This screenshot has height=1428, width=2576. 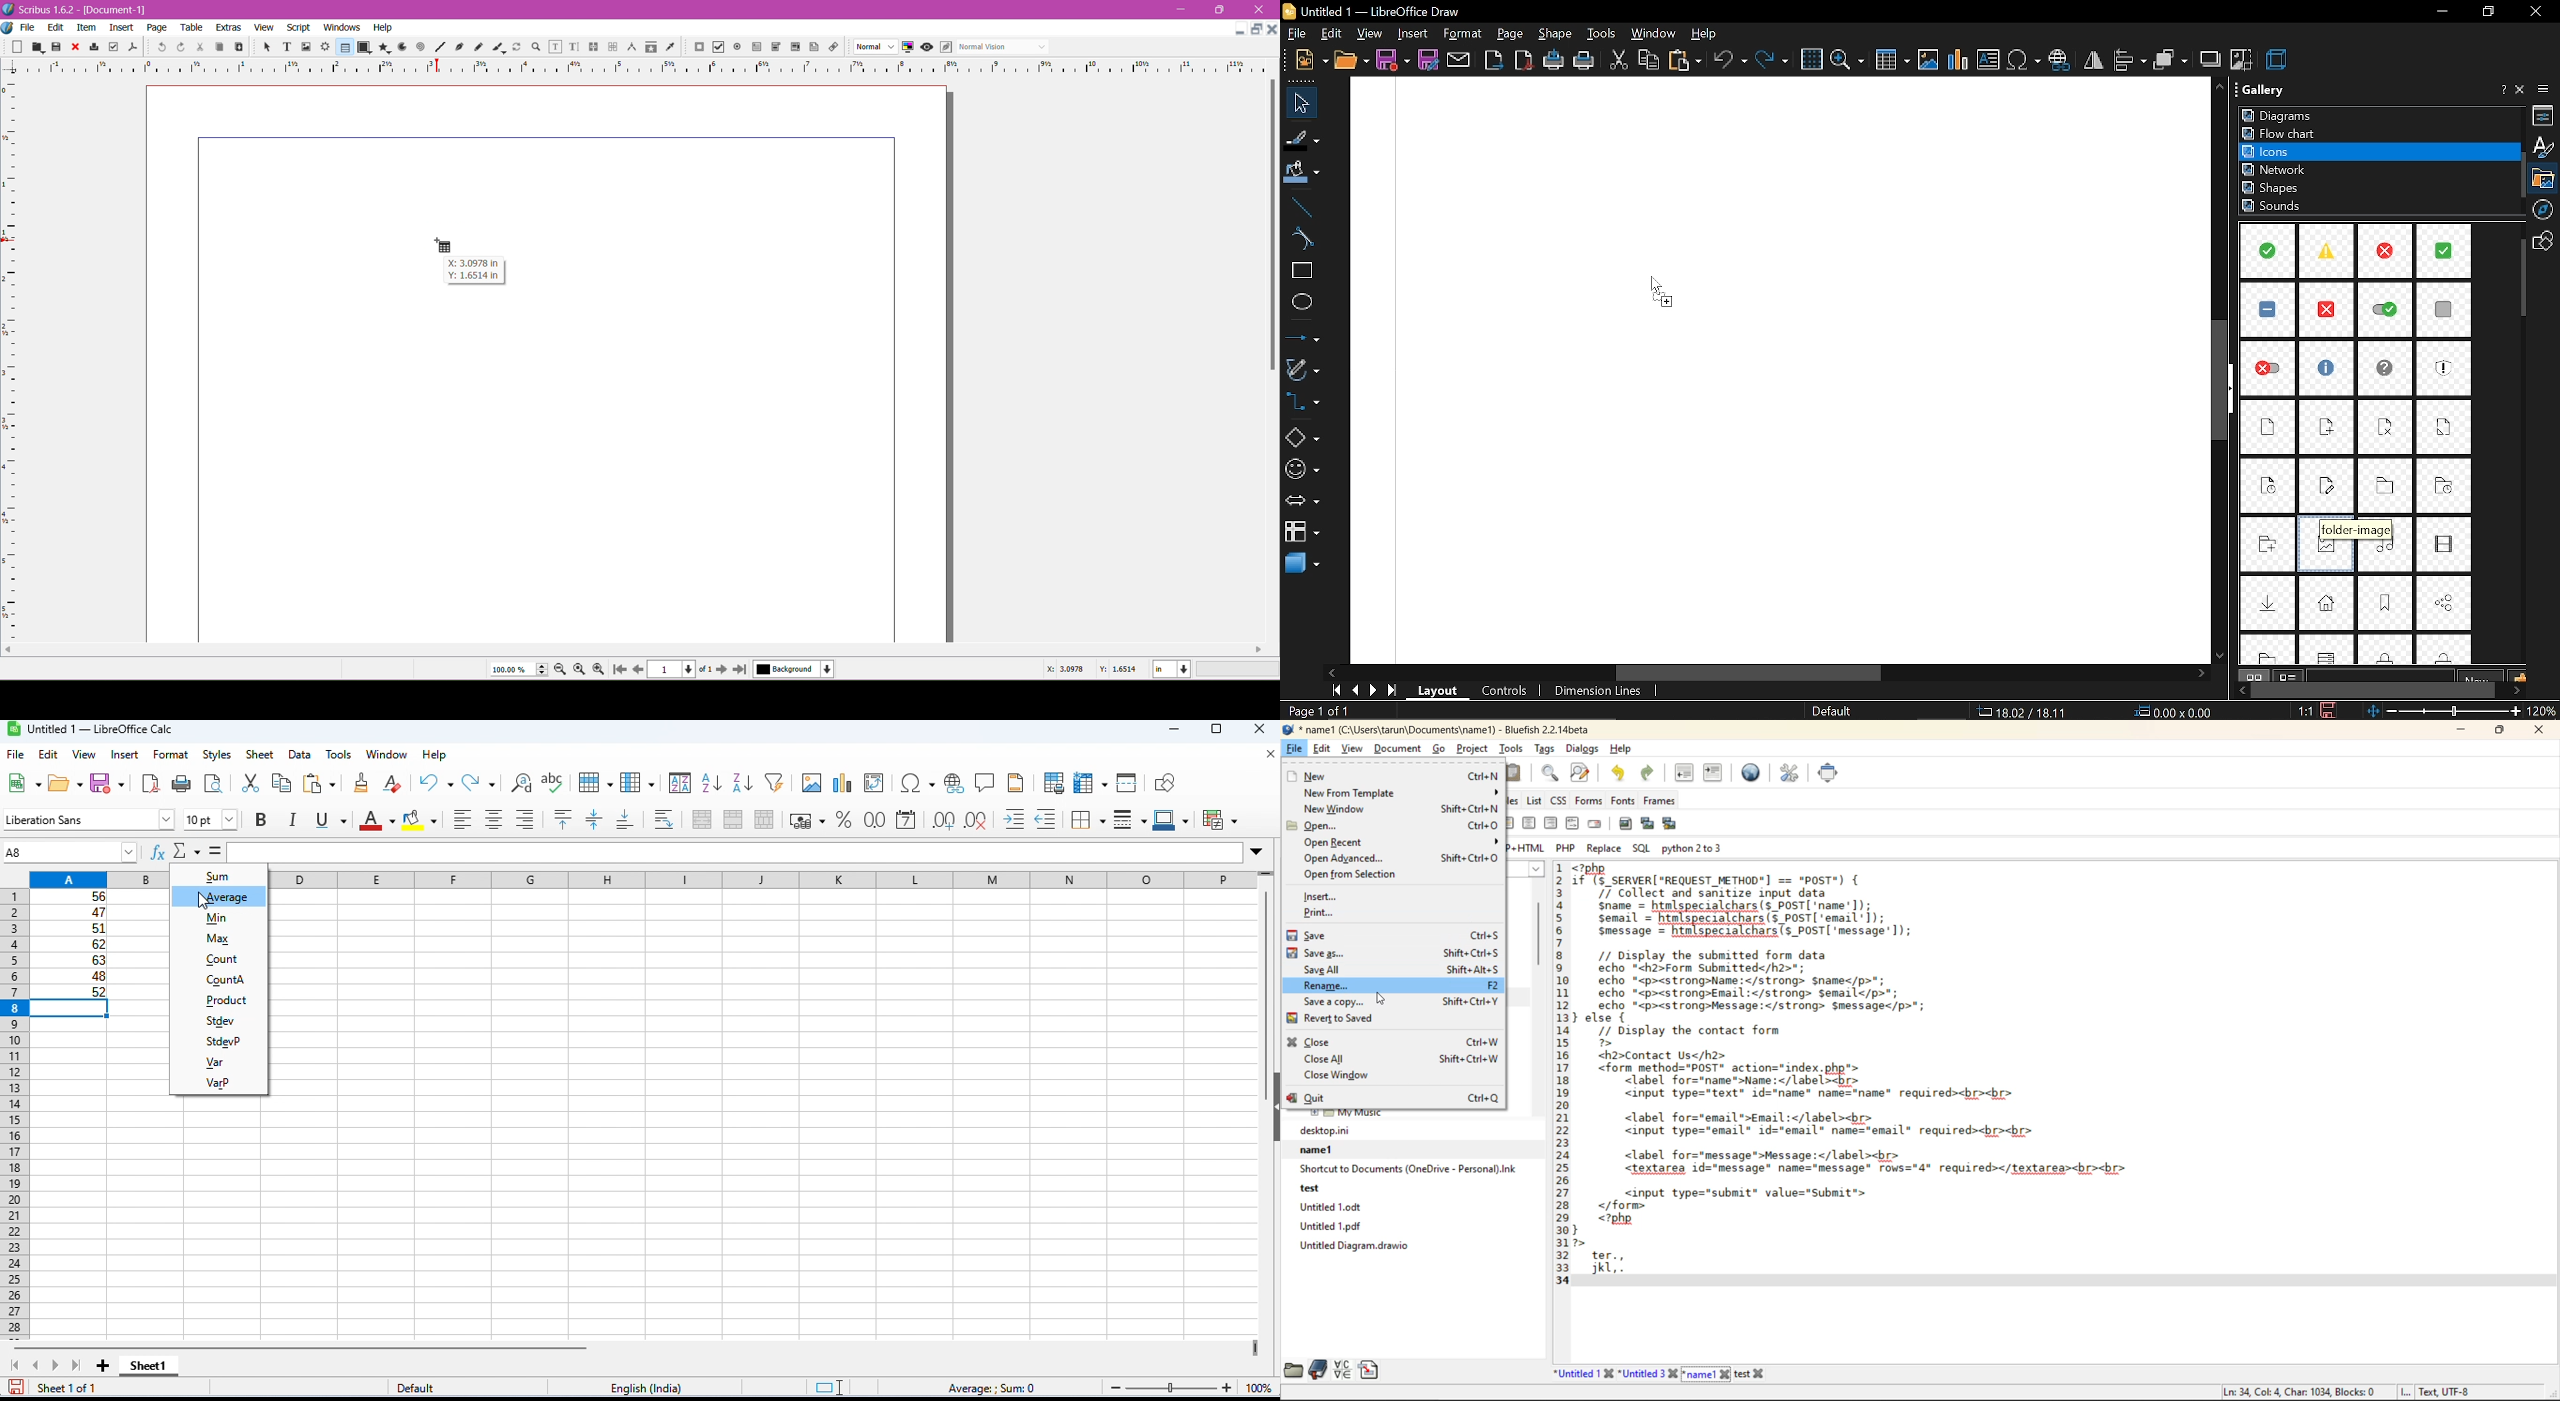 I want to click on New, so click(x=19, y=46).